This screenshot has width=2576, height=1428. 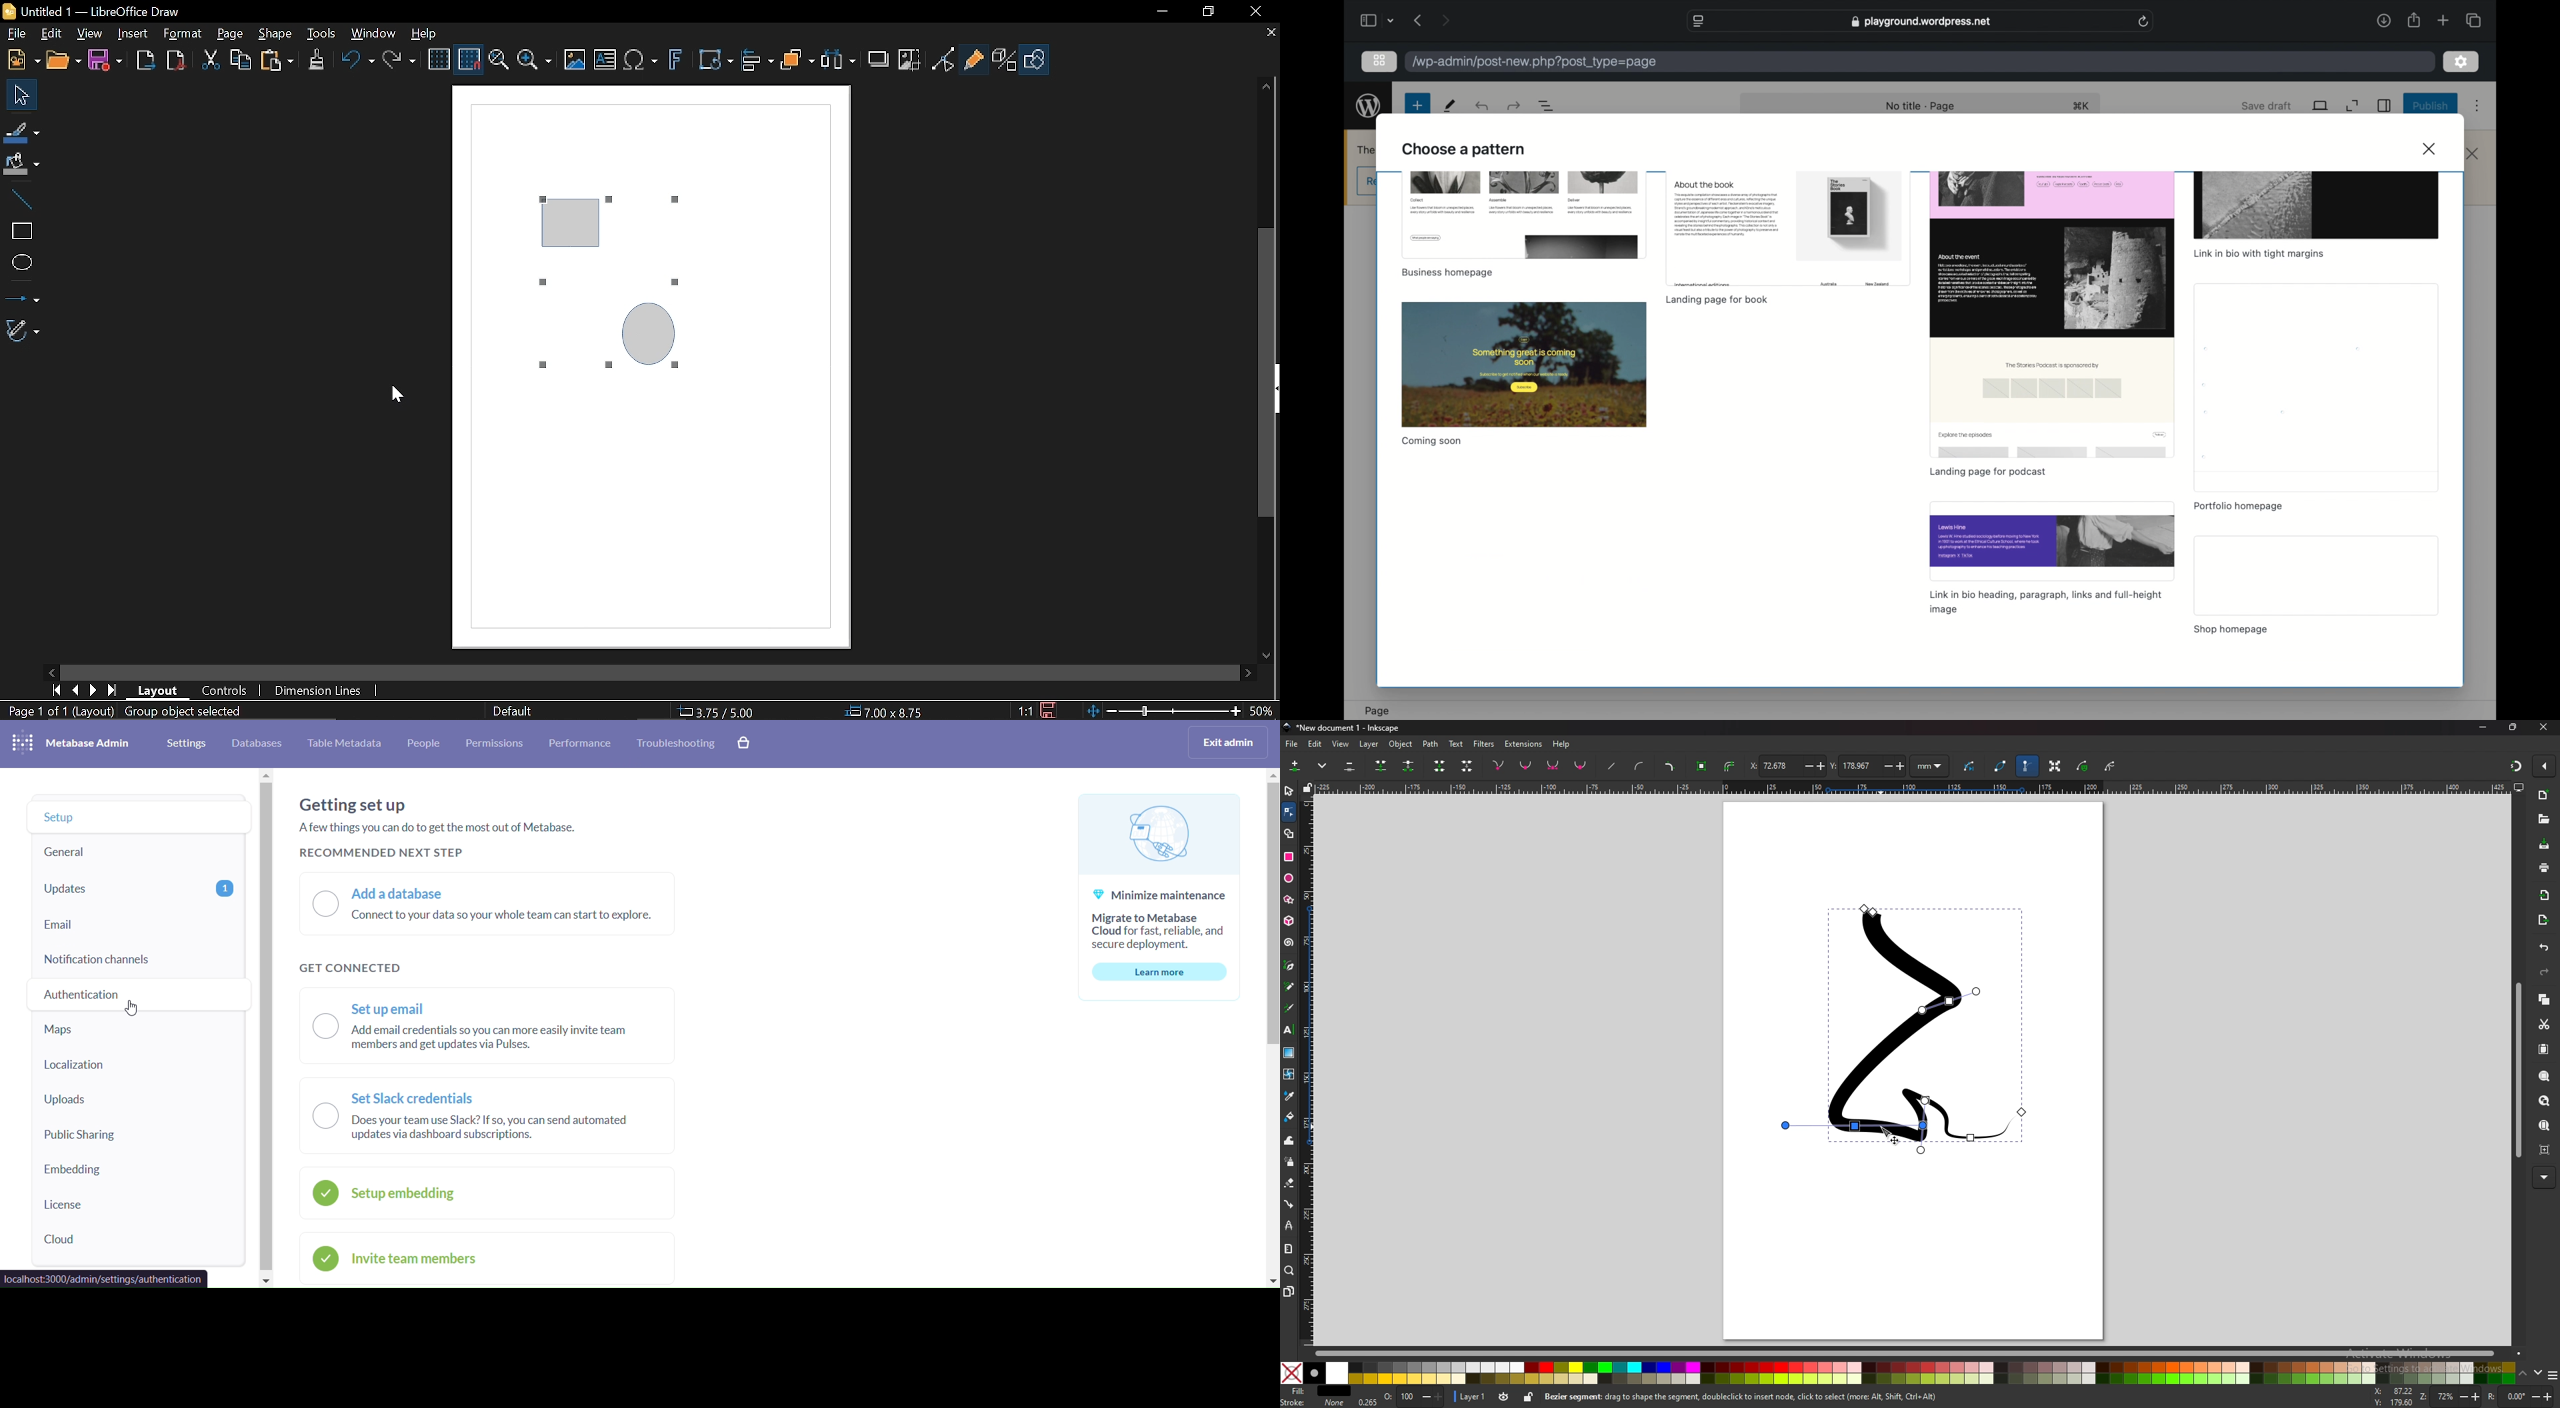 I want to click on options, so click(x=2552, y=1375).